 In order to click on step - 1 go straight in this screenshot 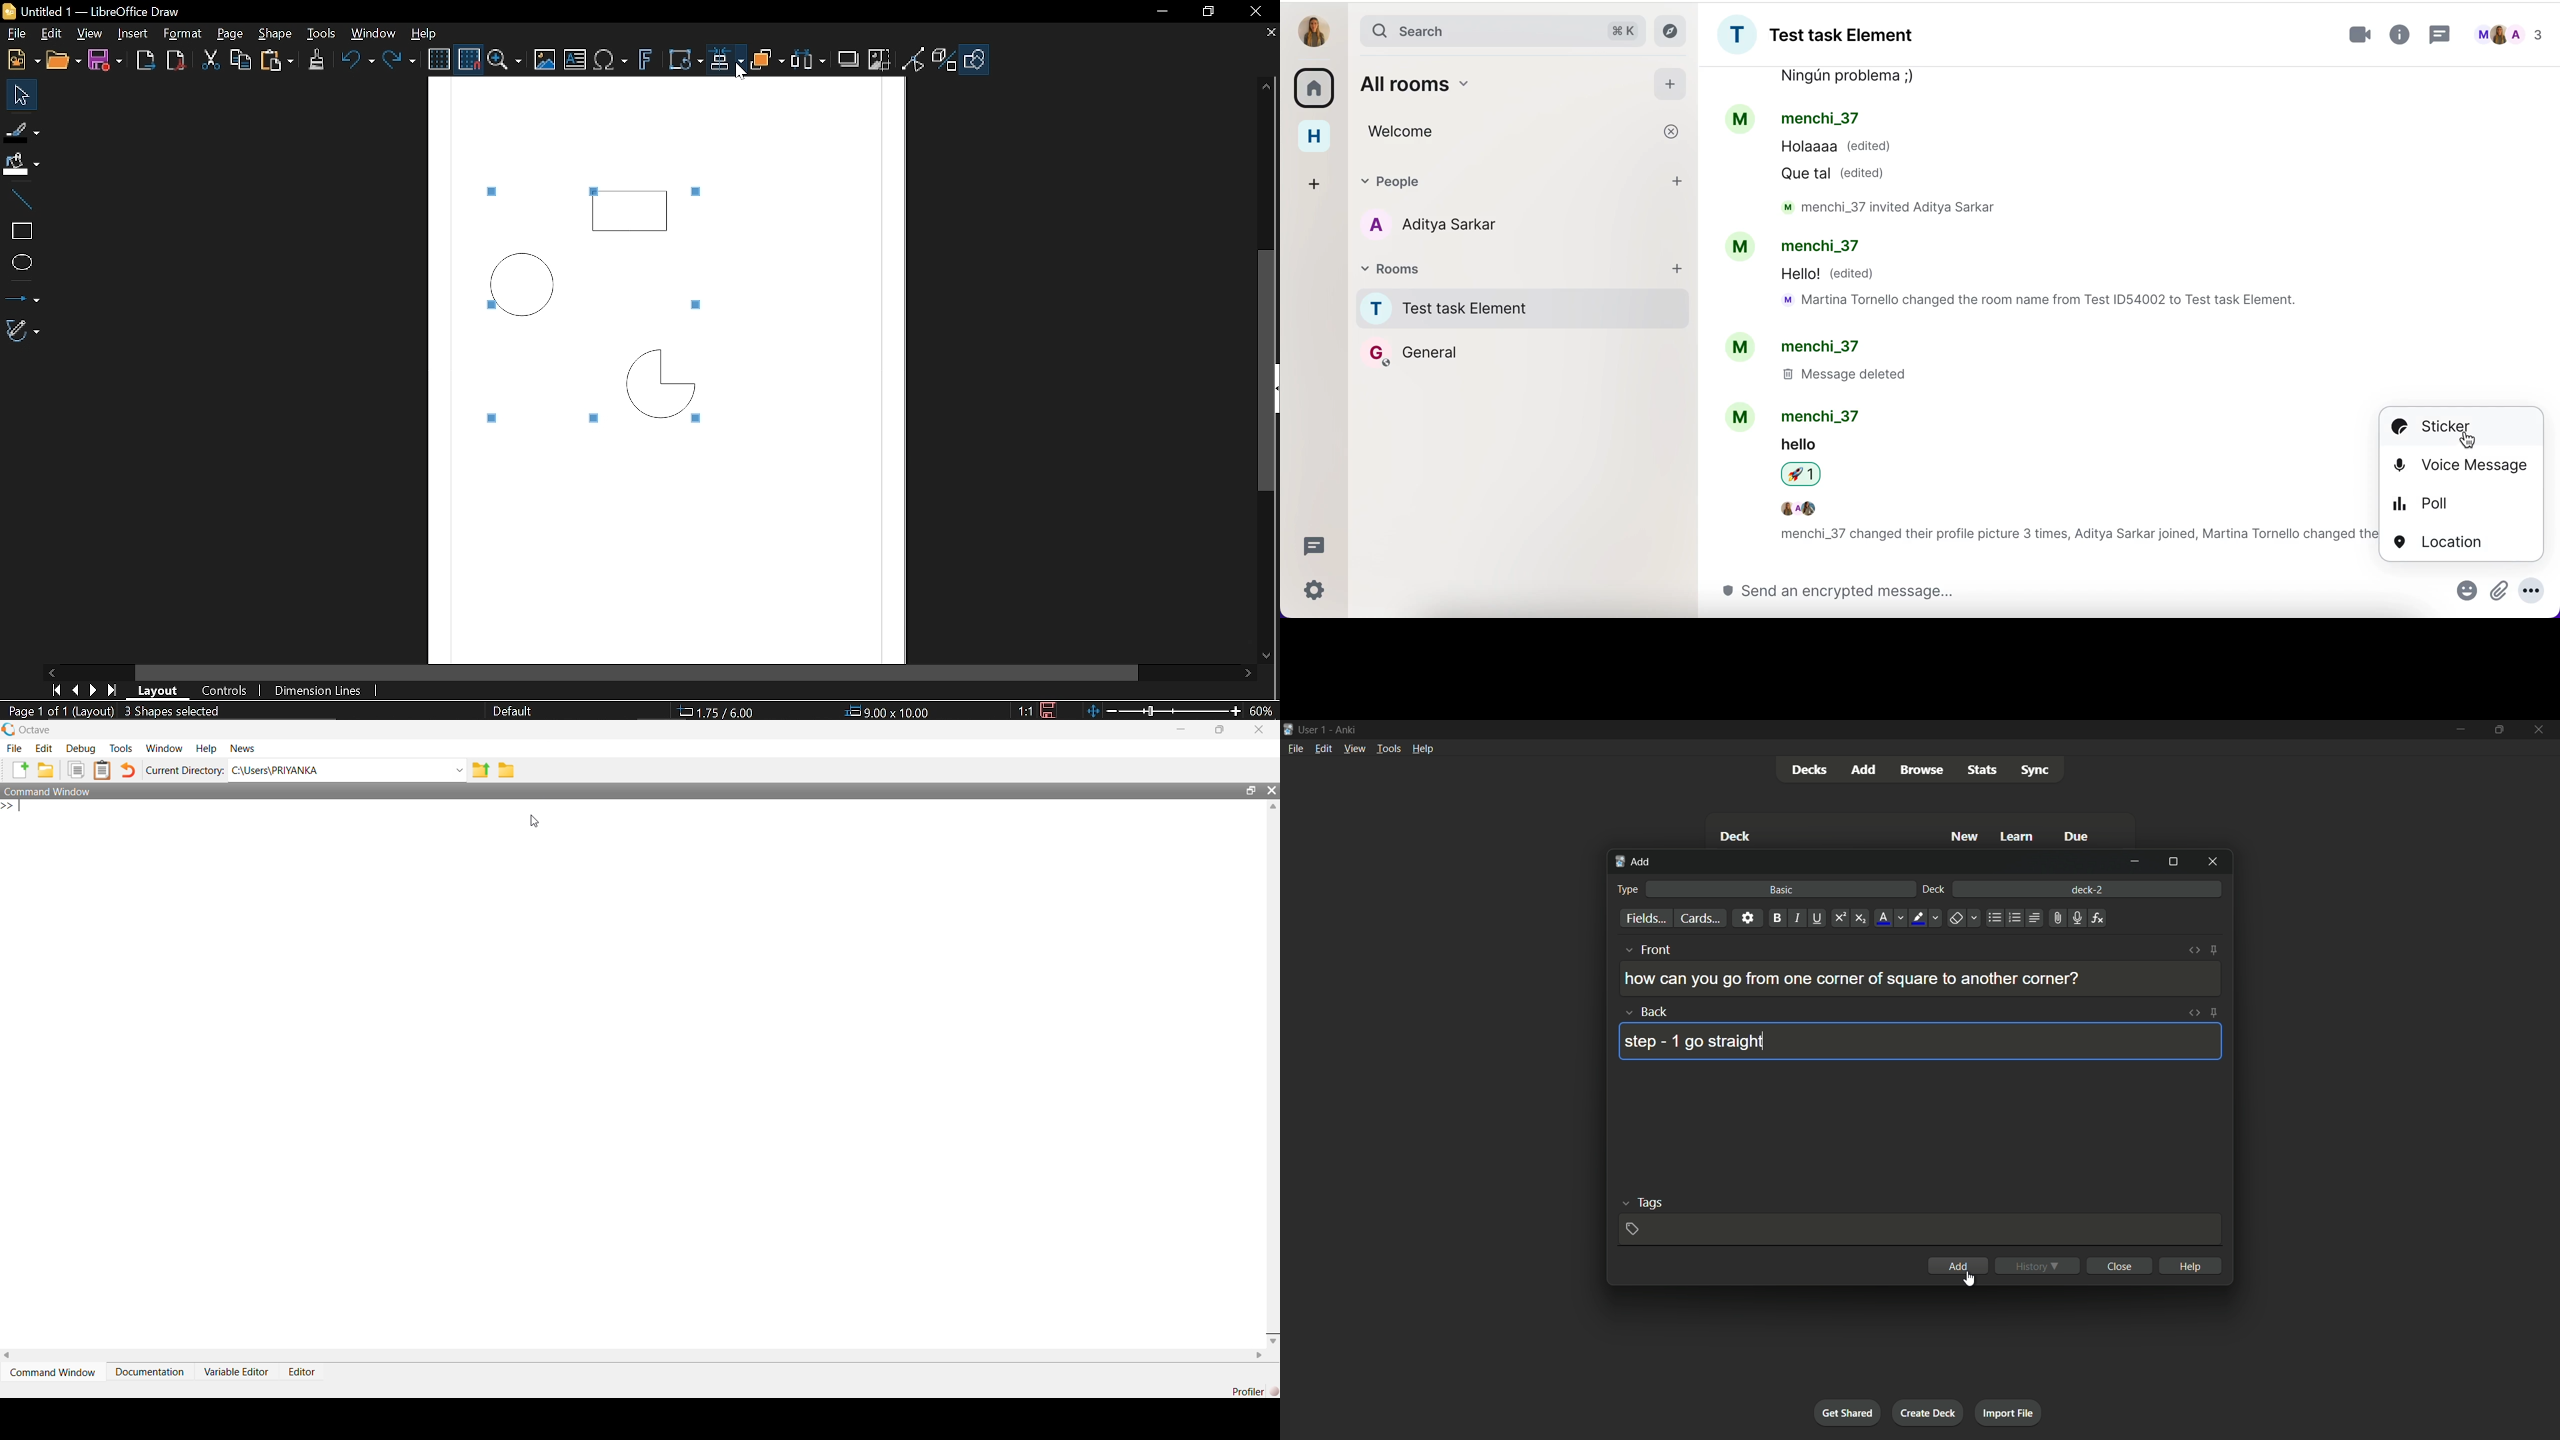, I will do `click(1691, 1042)`.